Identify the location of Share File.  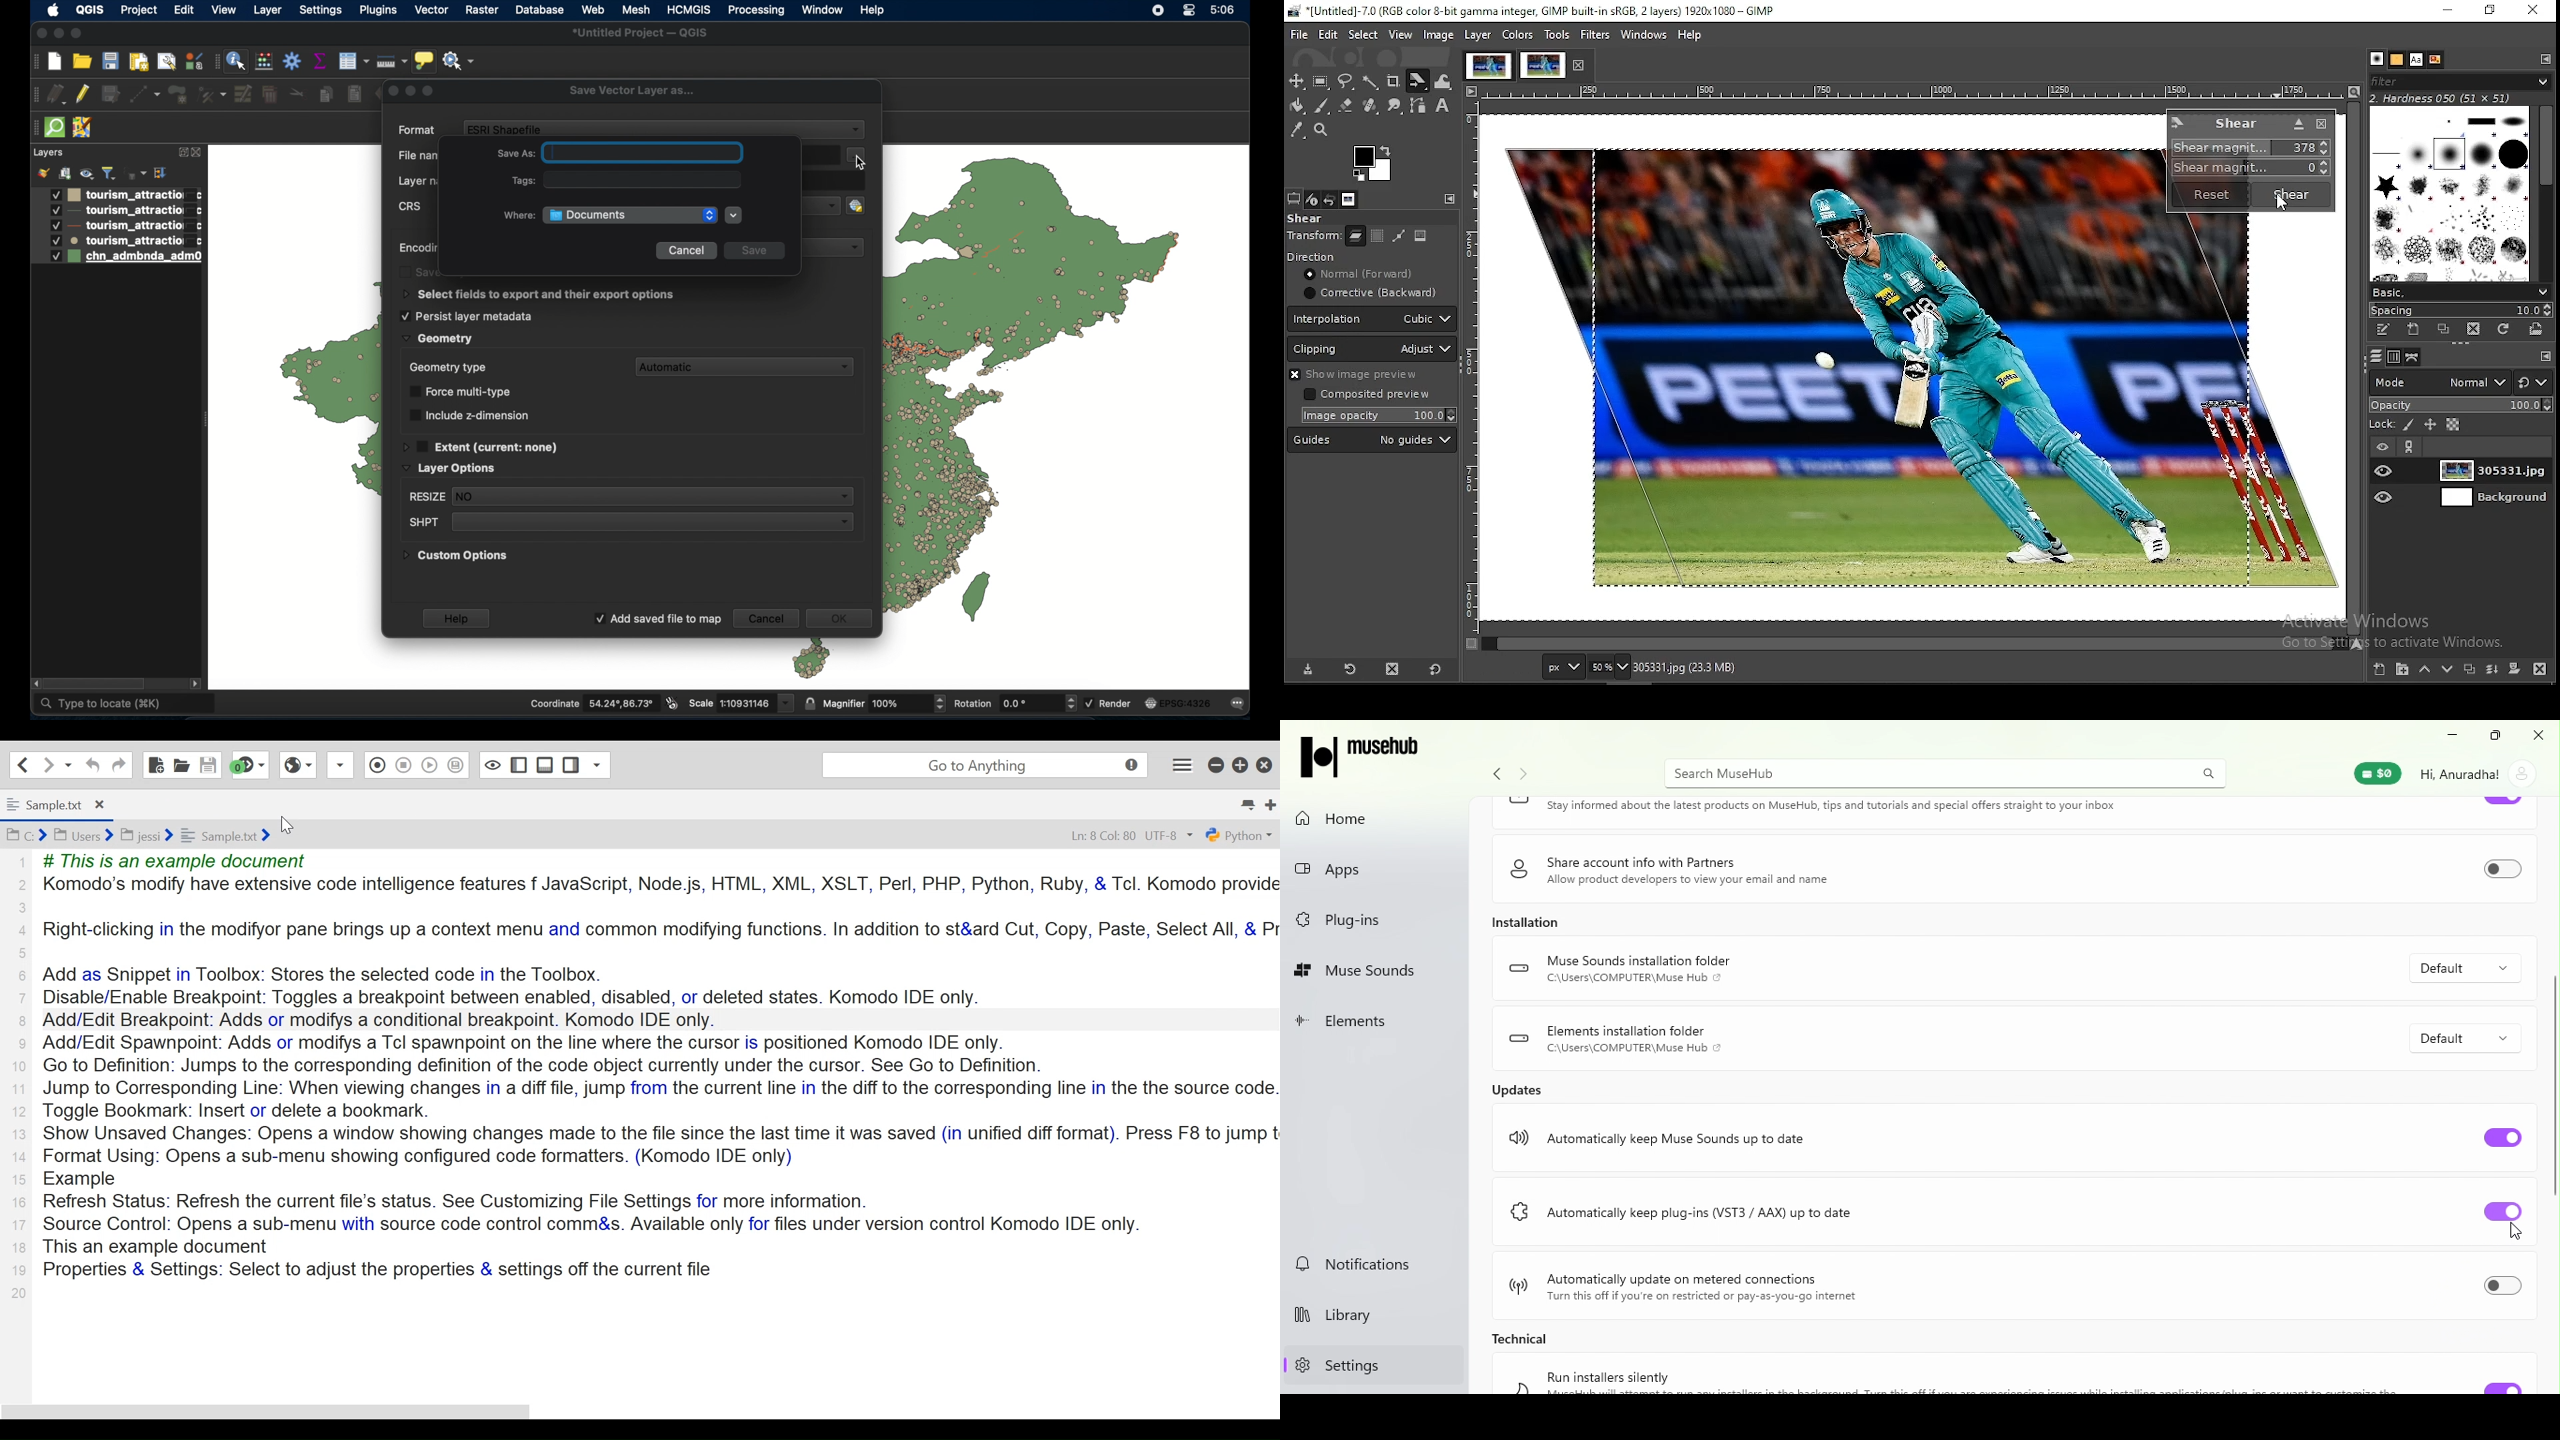
(598, 766).